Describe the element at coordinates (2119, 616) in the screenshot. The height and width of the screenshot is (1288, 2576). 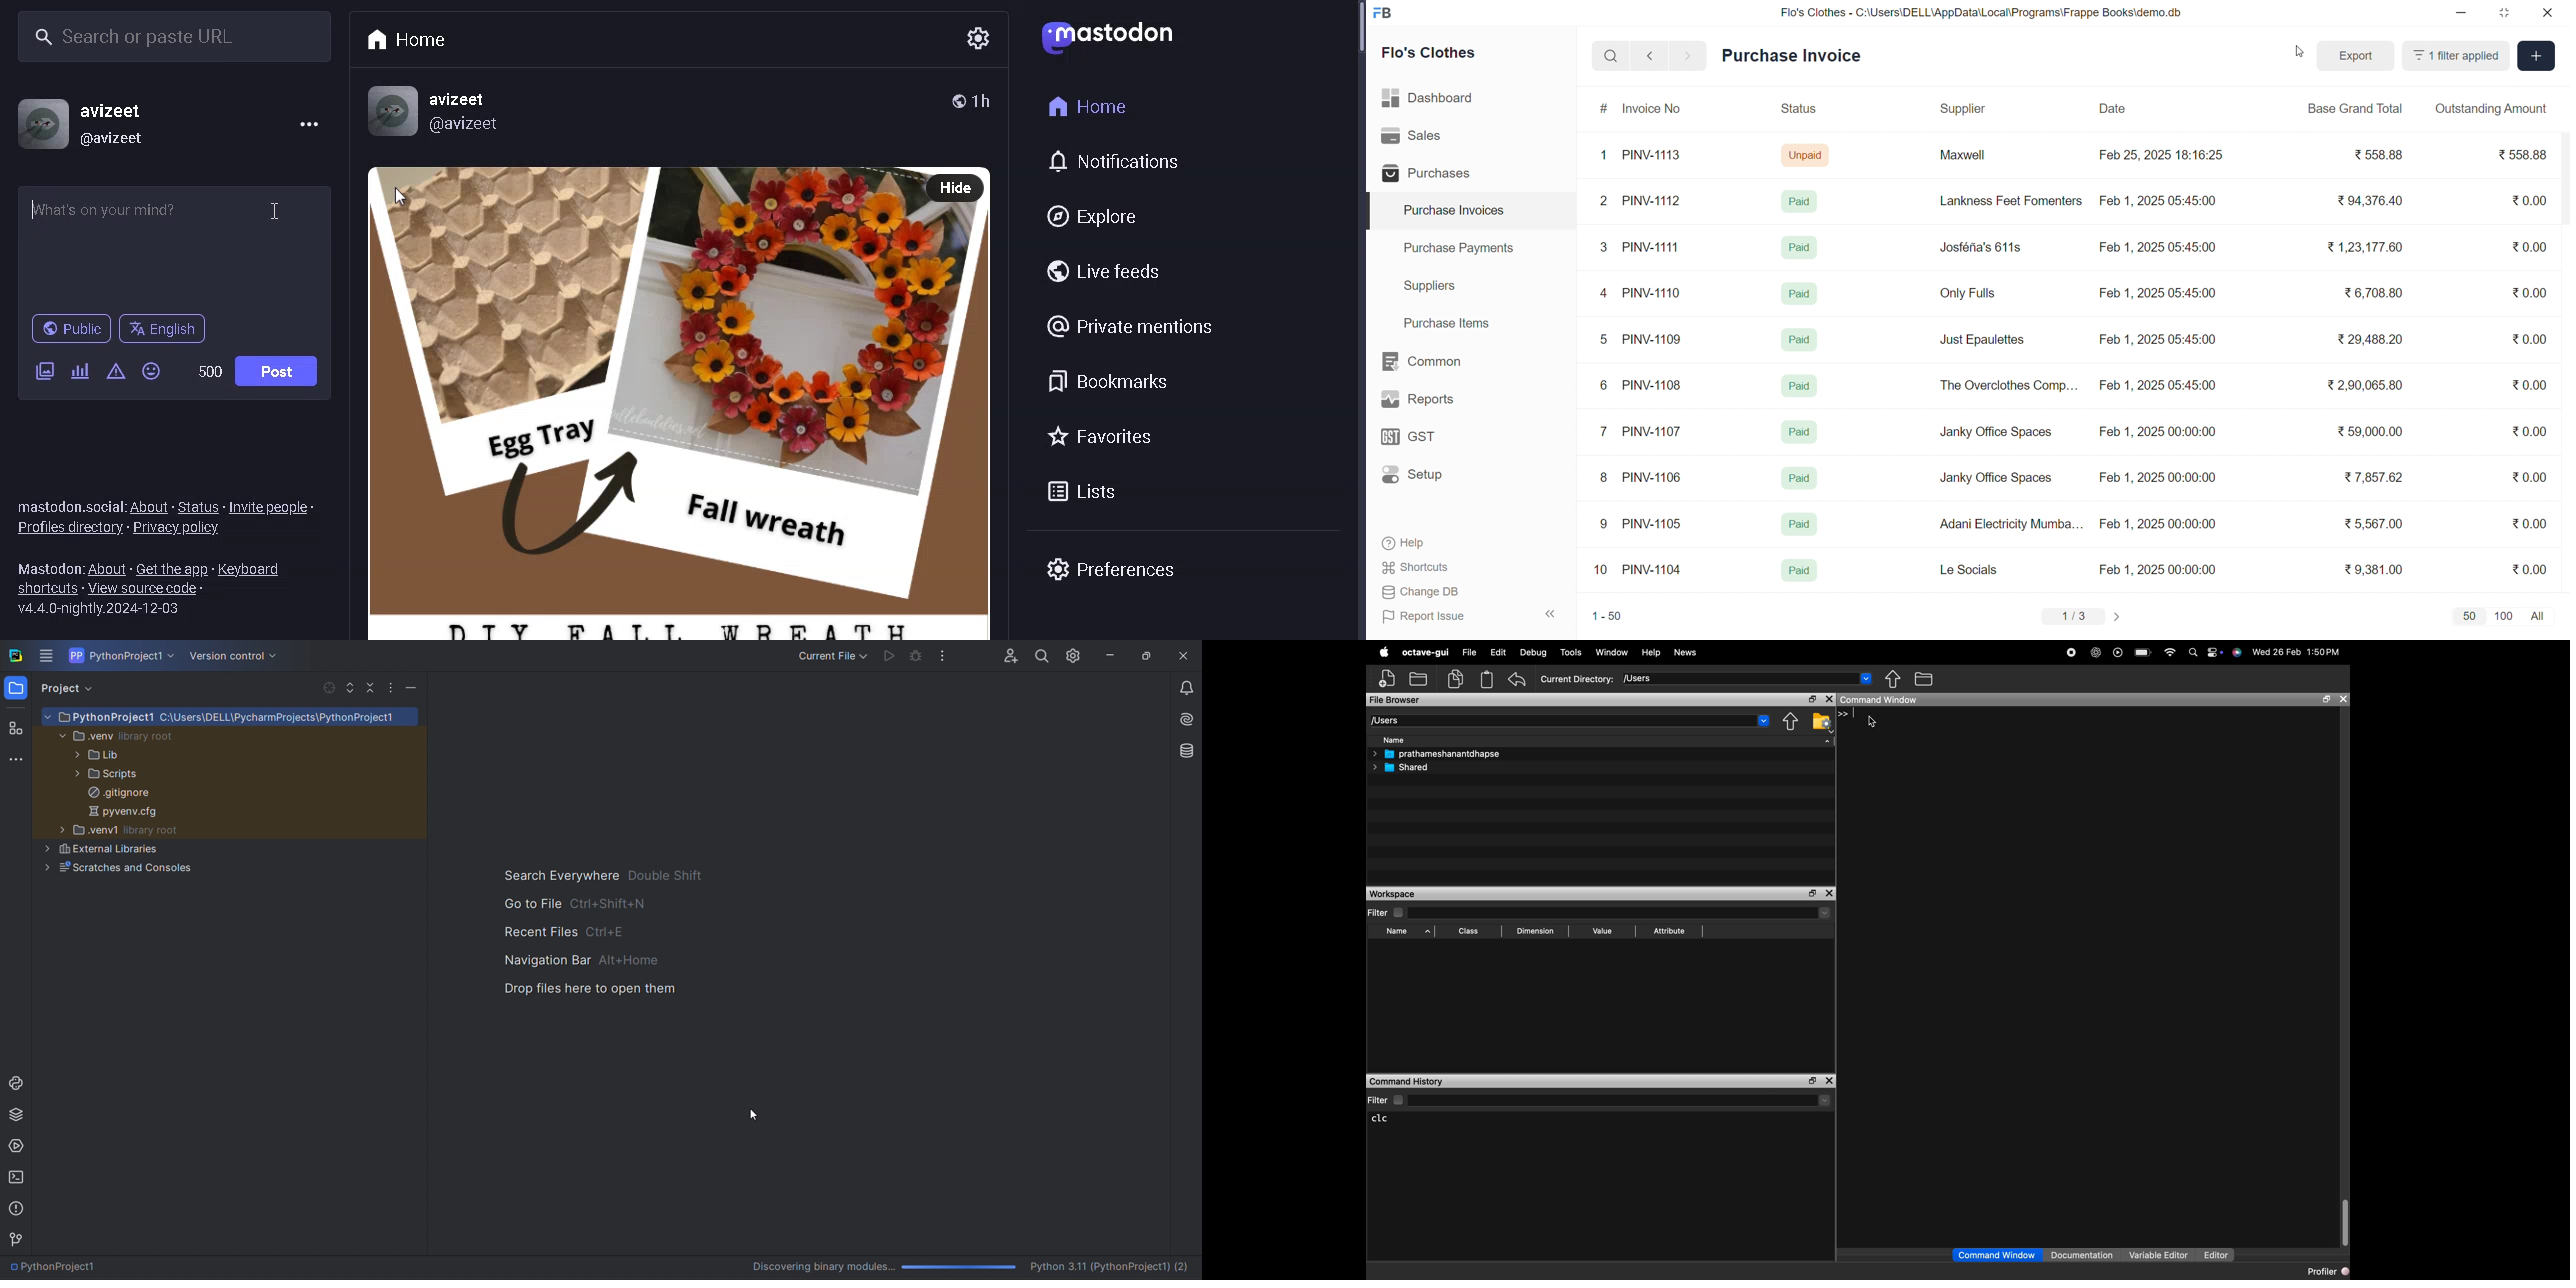
I see `change page` at that location.